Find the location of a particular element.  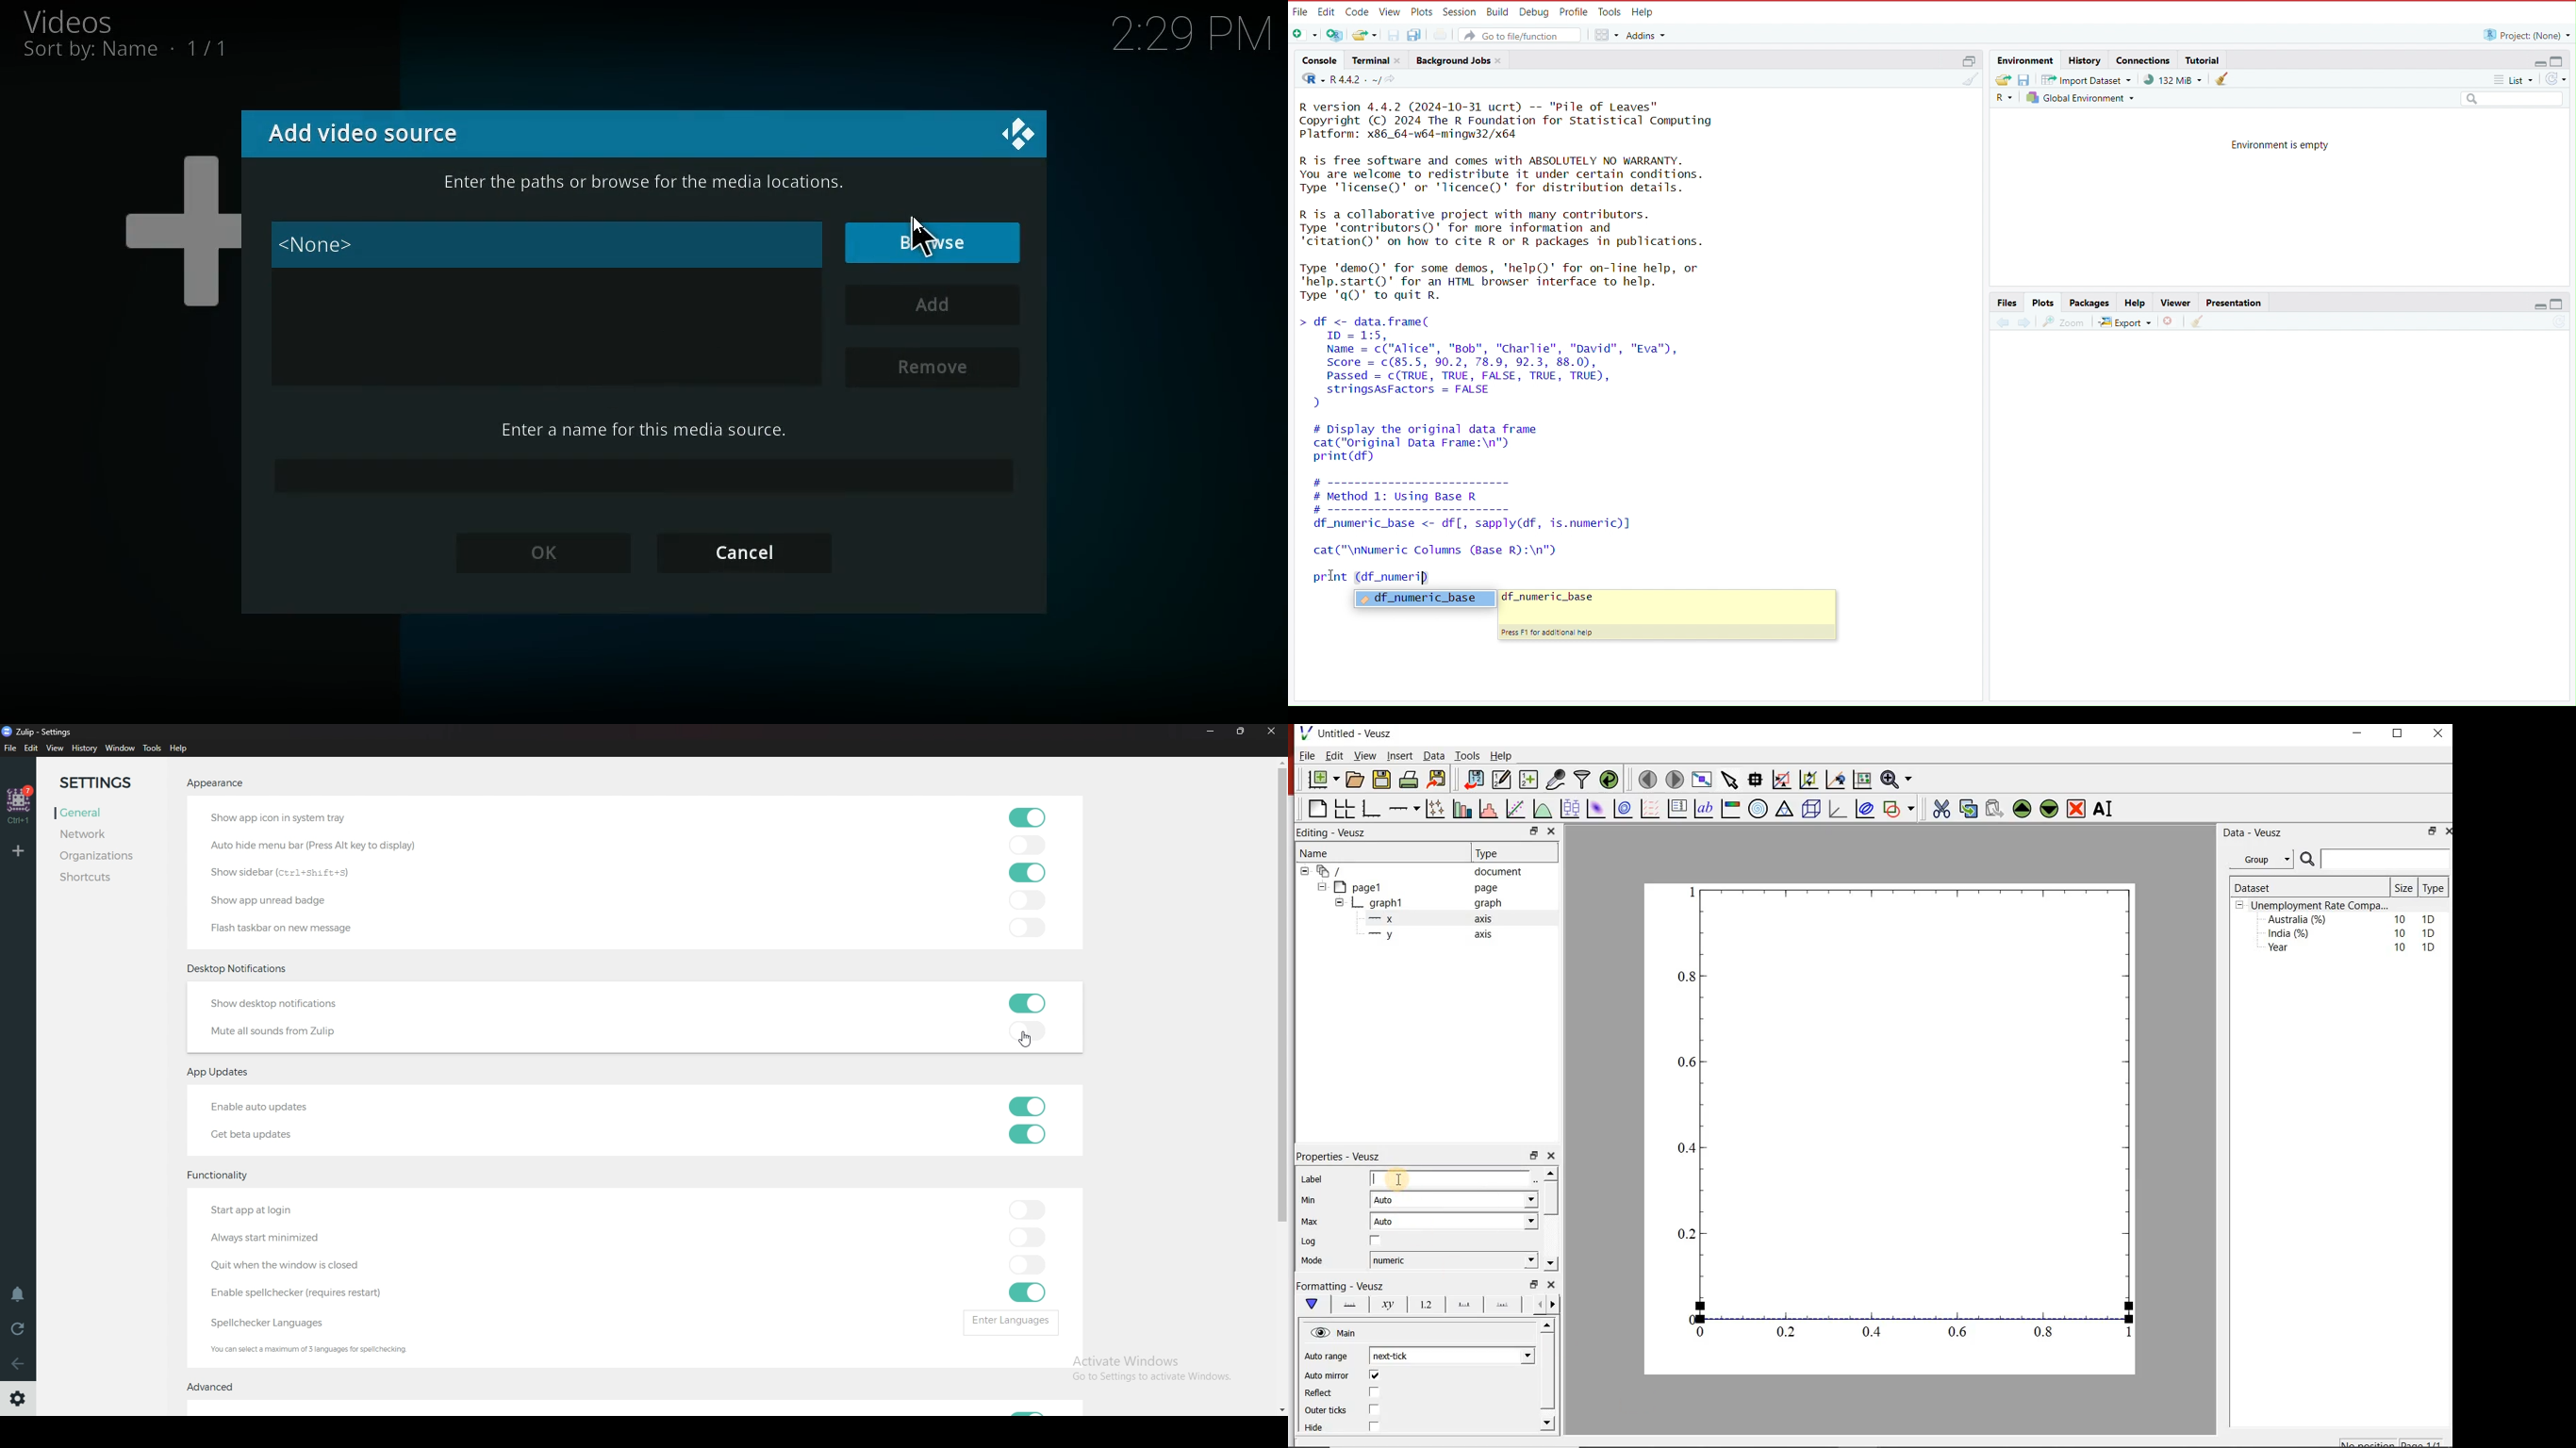

reload datasets is located at coordinates (1610, 779).